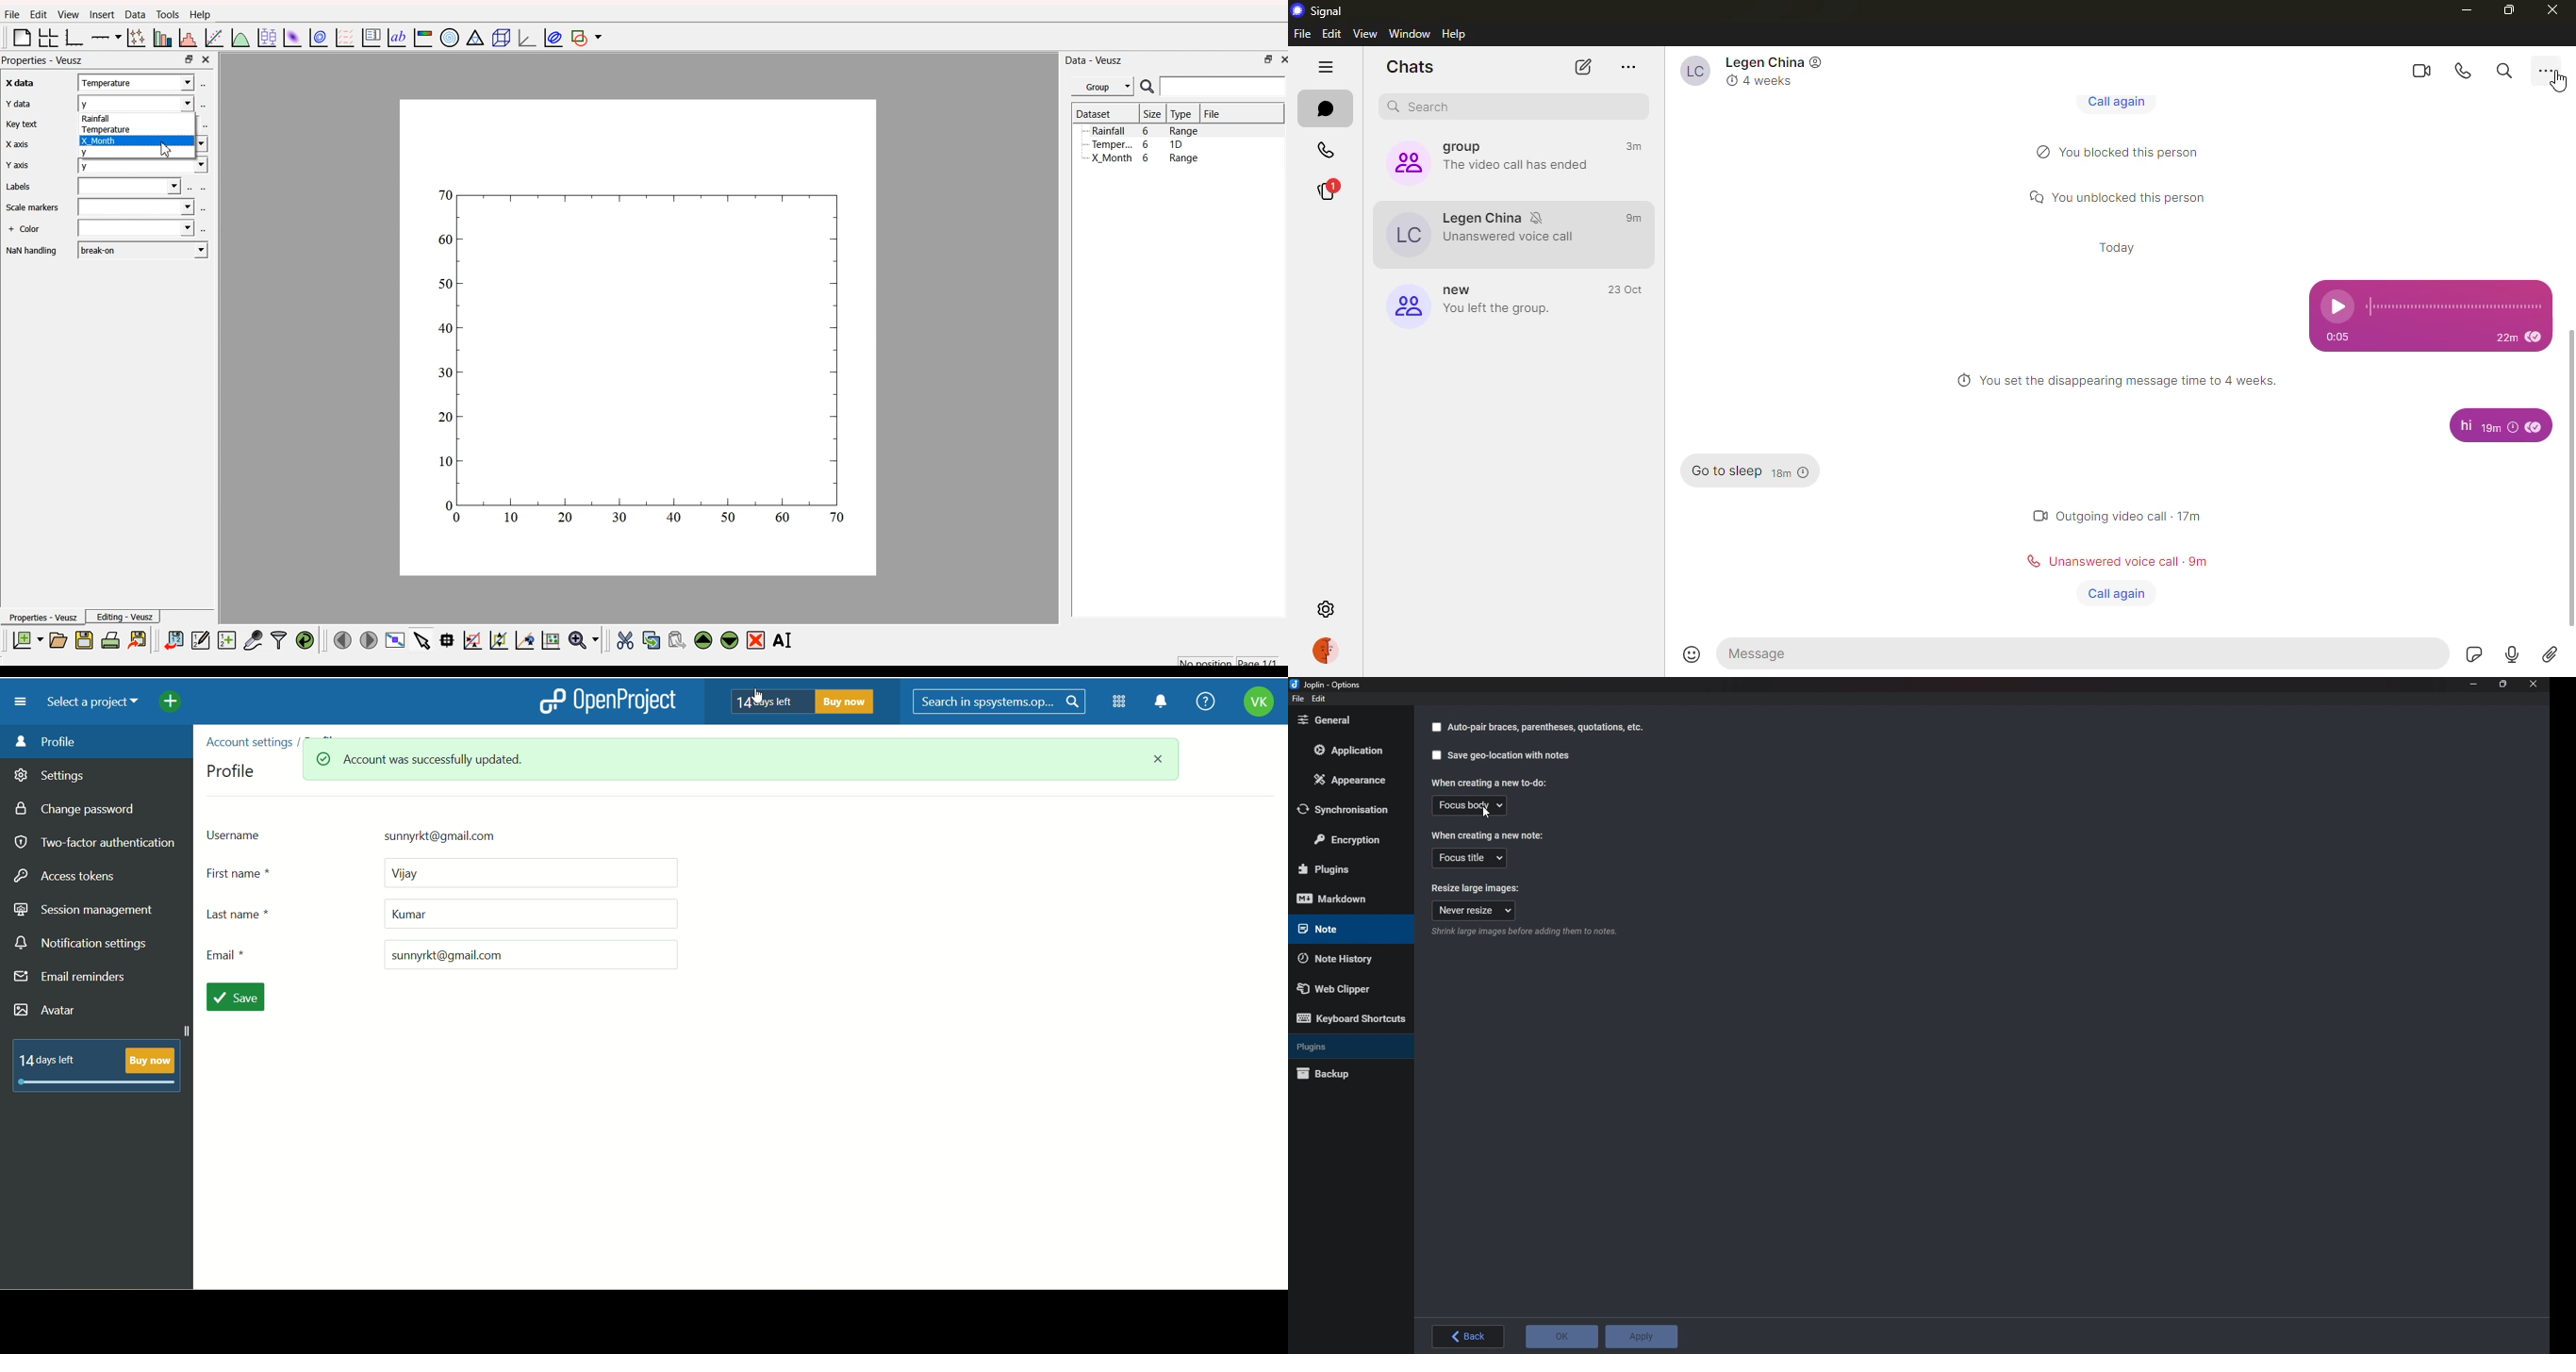  I want to click on select items from graph, so click(421, 642).